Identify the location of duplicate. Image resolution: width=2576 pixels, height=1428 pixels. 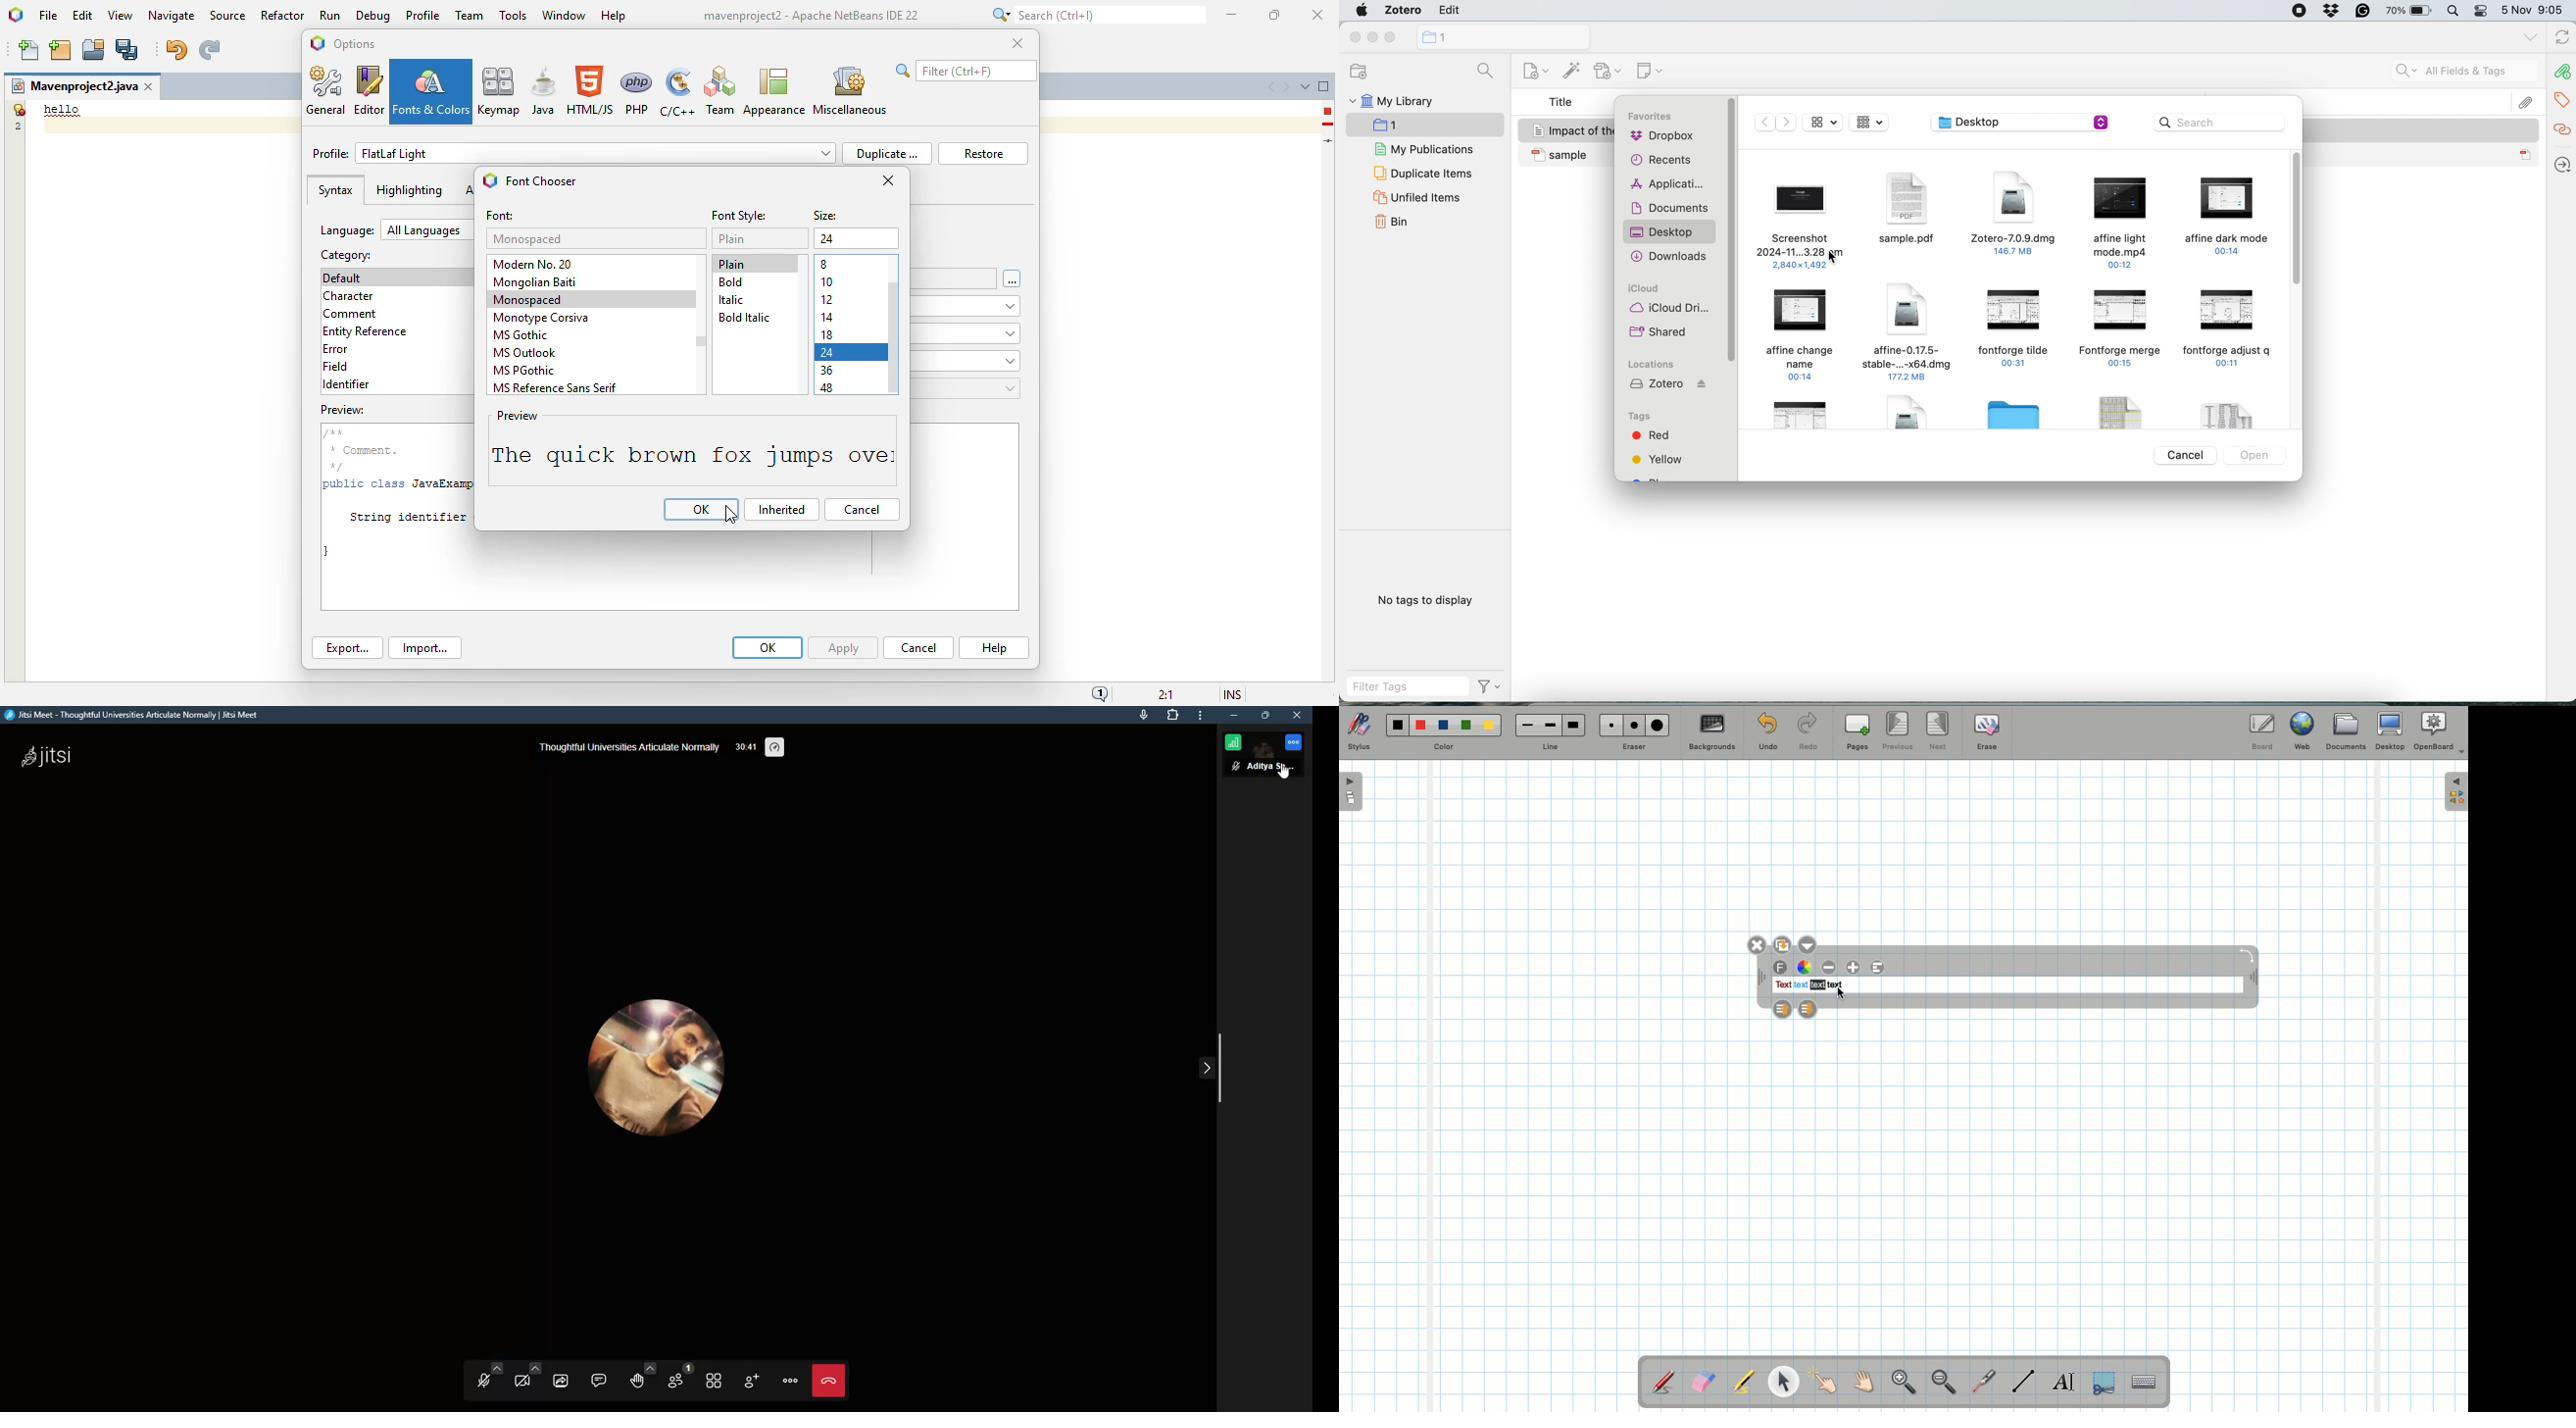
(886, 153).